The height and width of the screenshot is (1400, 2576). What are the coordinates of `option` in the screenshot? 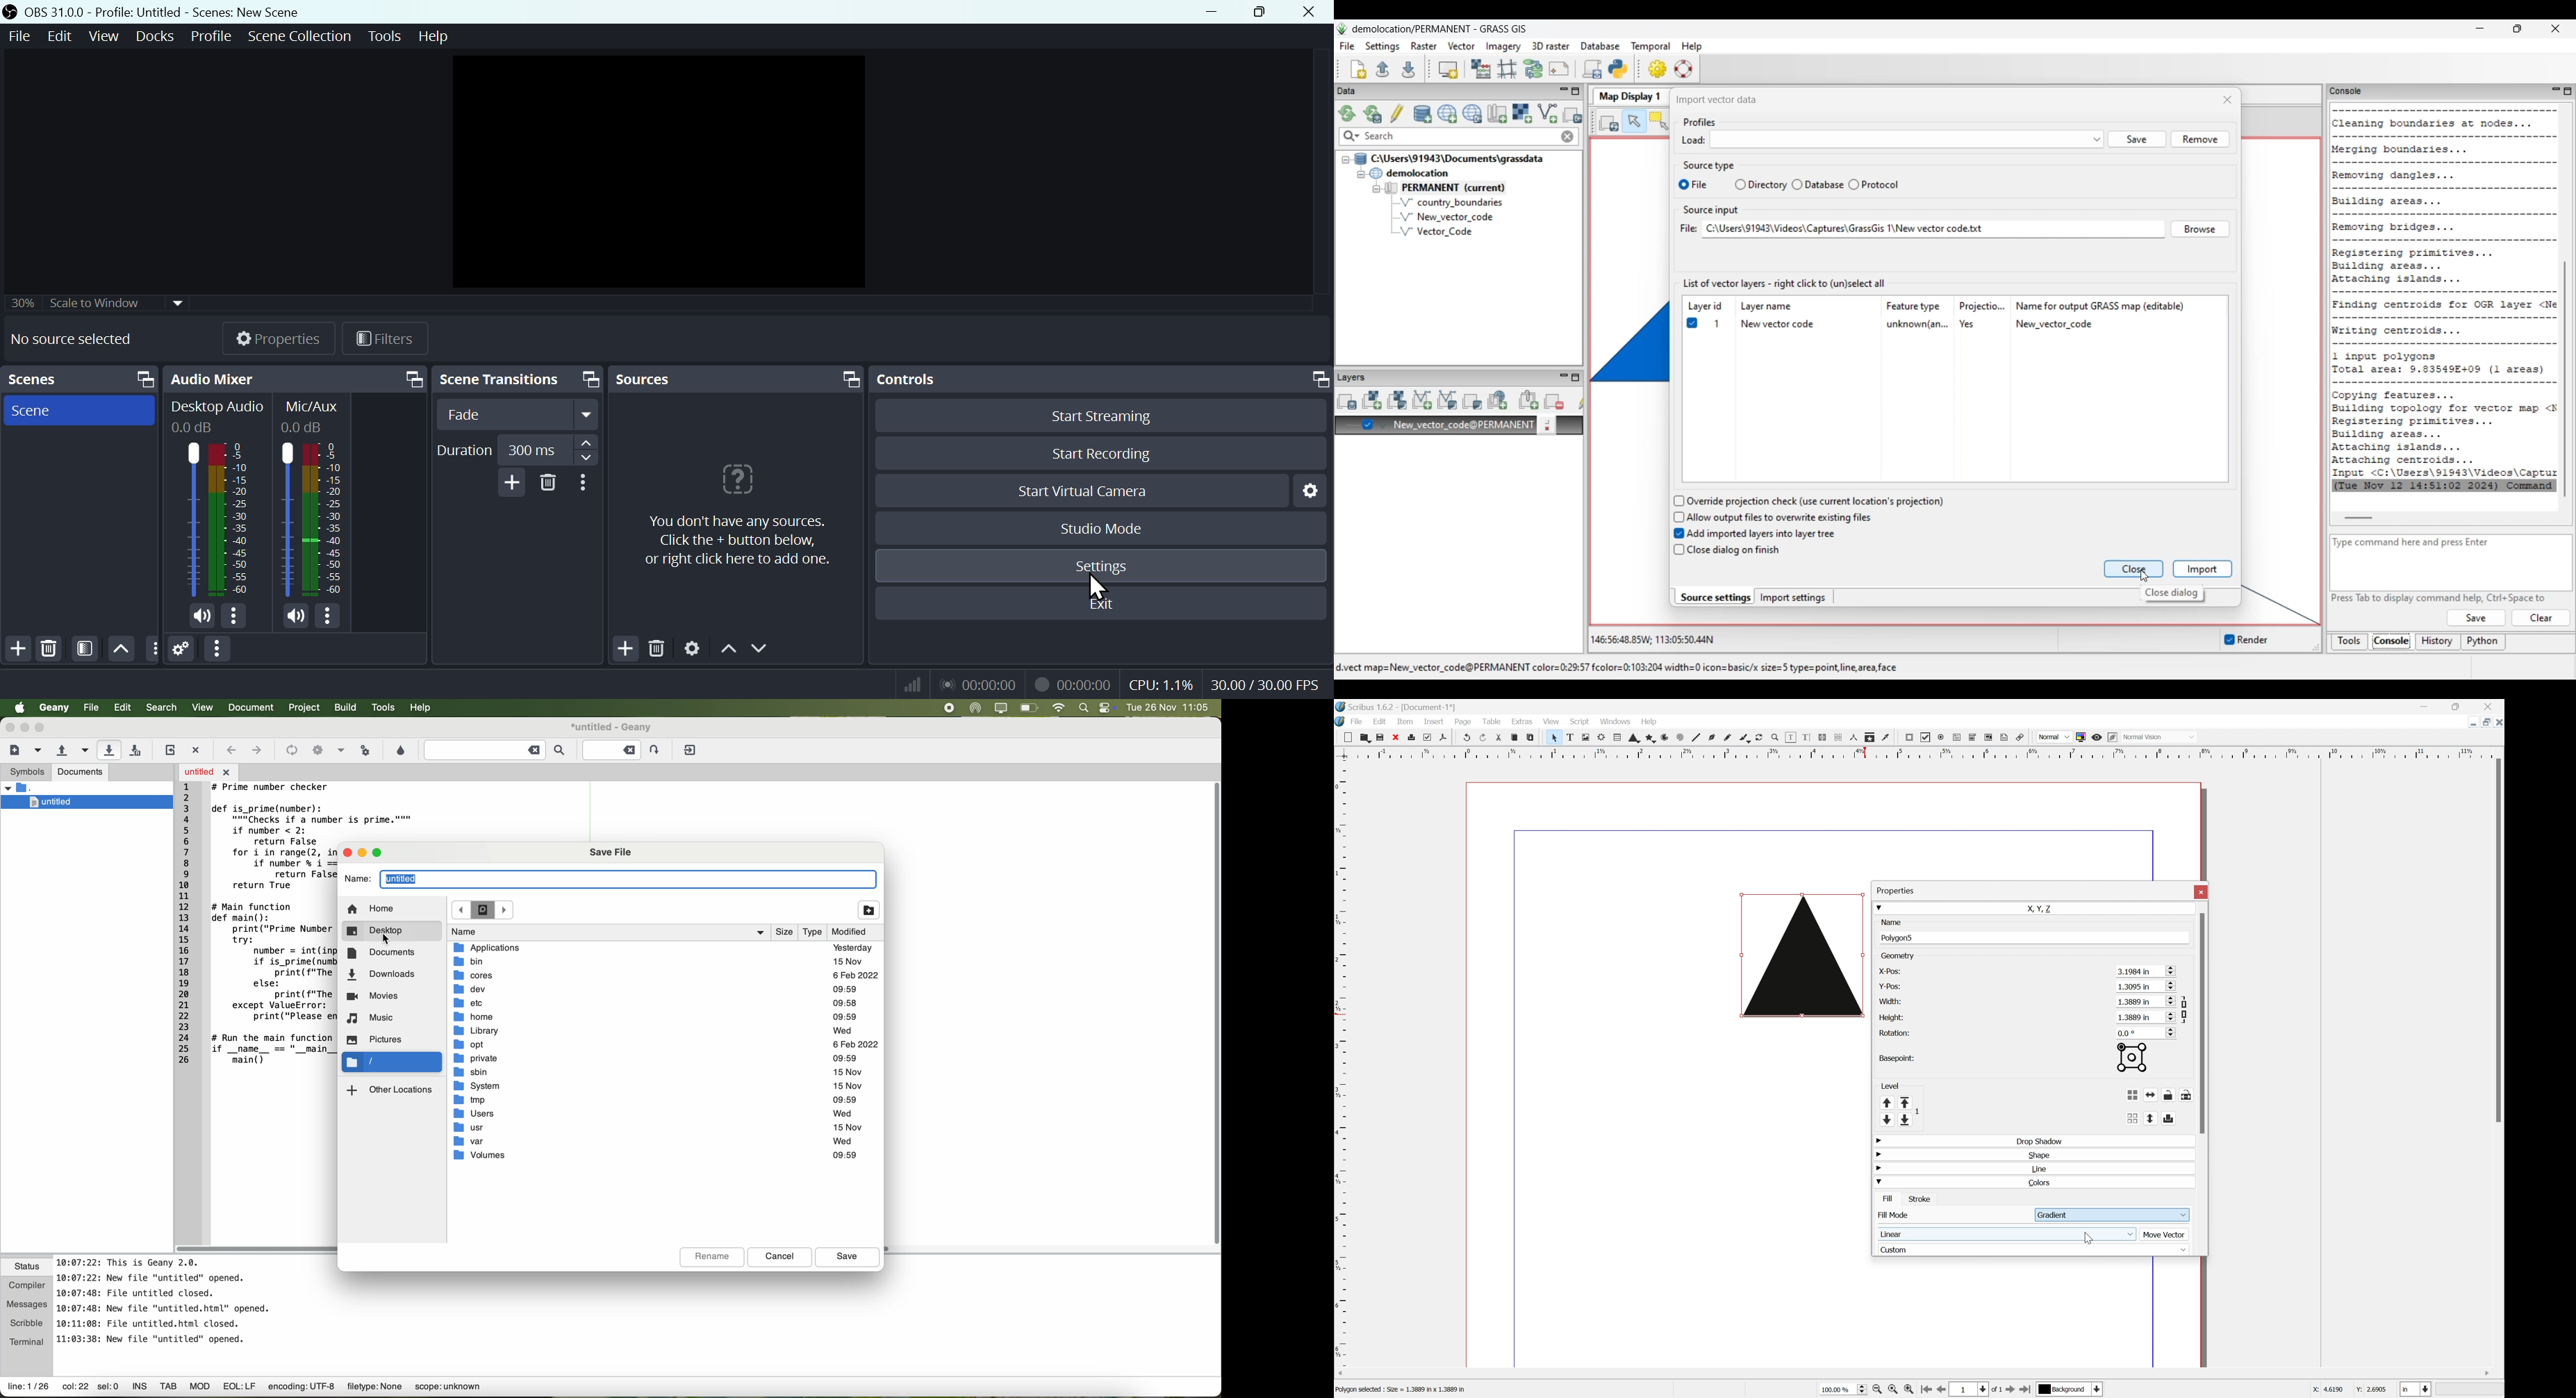 It's located at (340, 750).